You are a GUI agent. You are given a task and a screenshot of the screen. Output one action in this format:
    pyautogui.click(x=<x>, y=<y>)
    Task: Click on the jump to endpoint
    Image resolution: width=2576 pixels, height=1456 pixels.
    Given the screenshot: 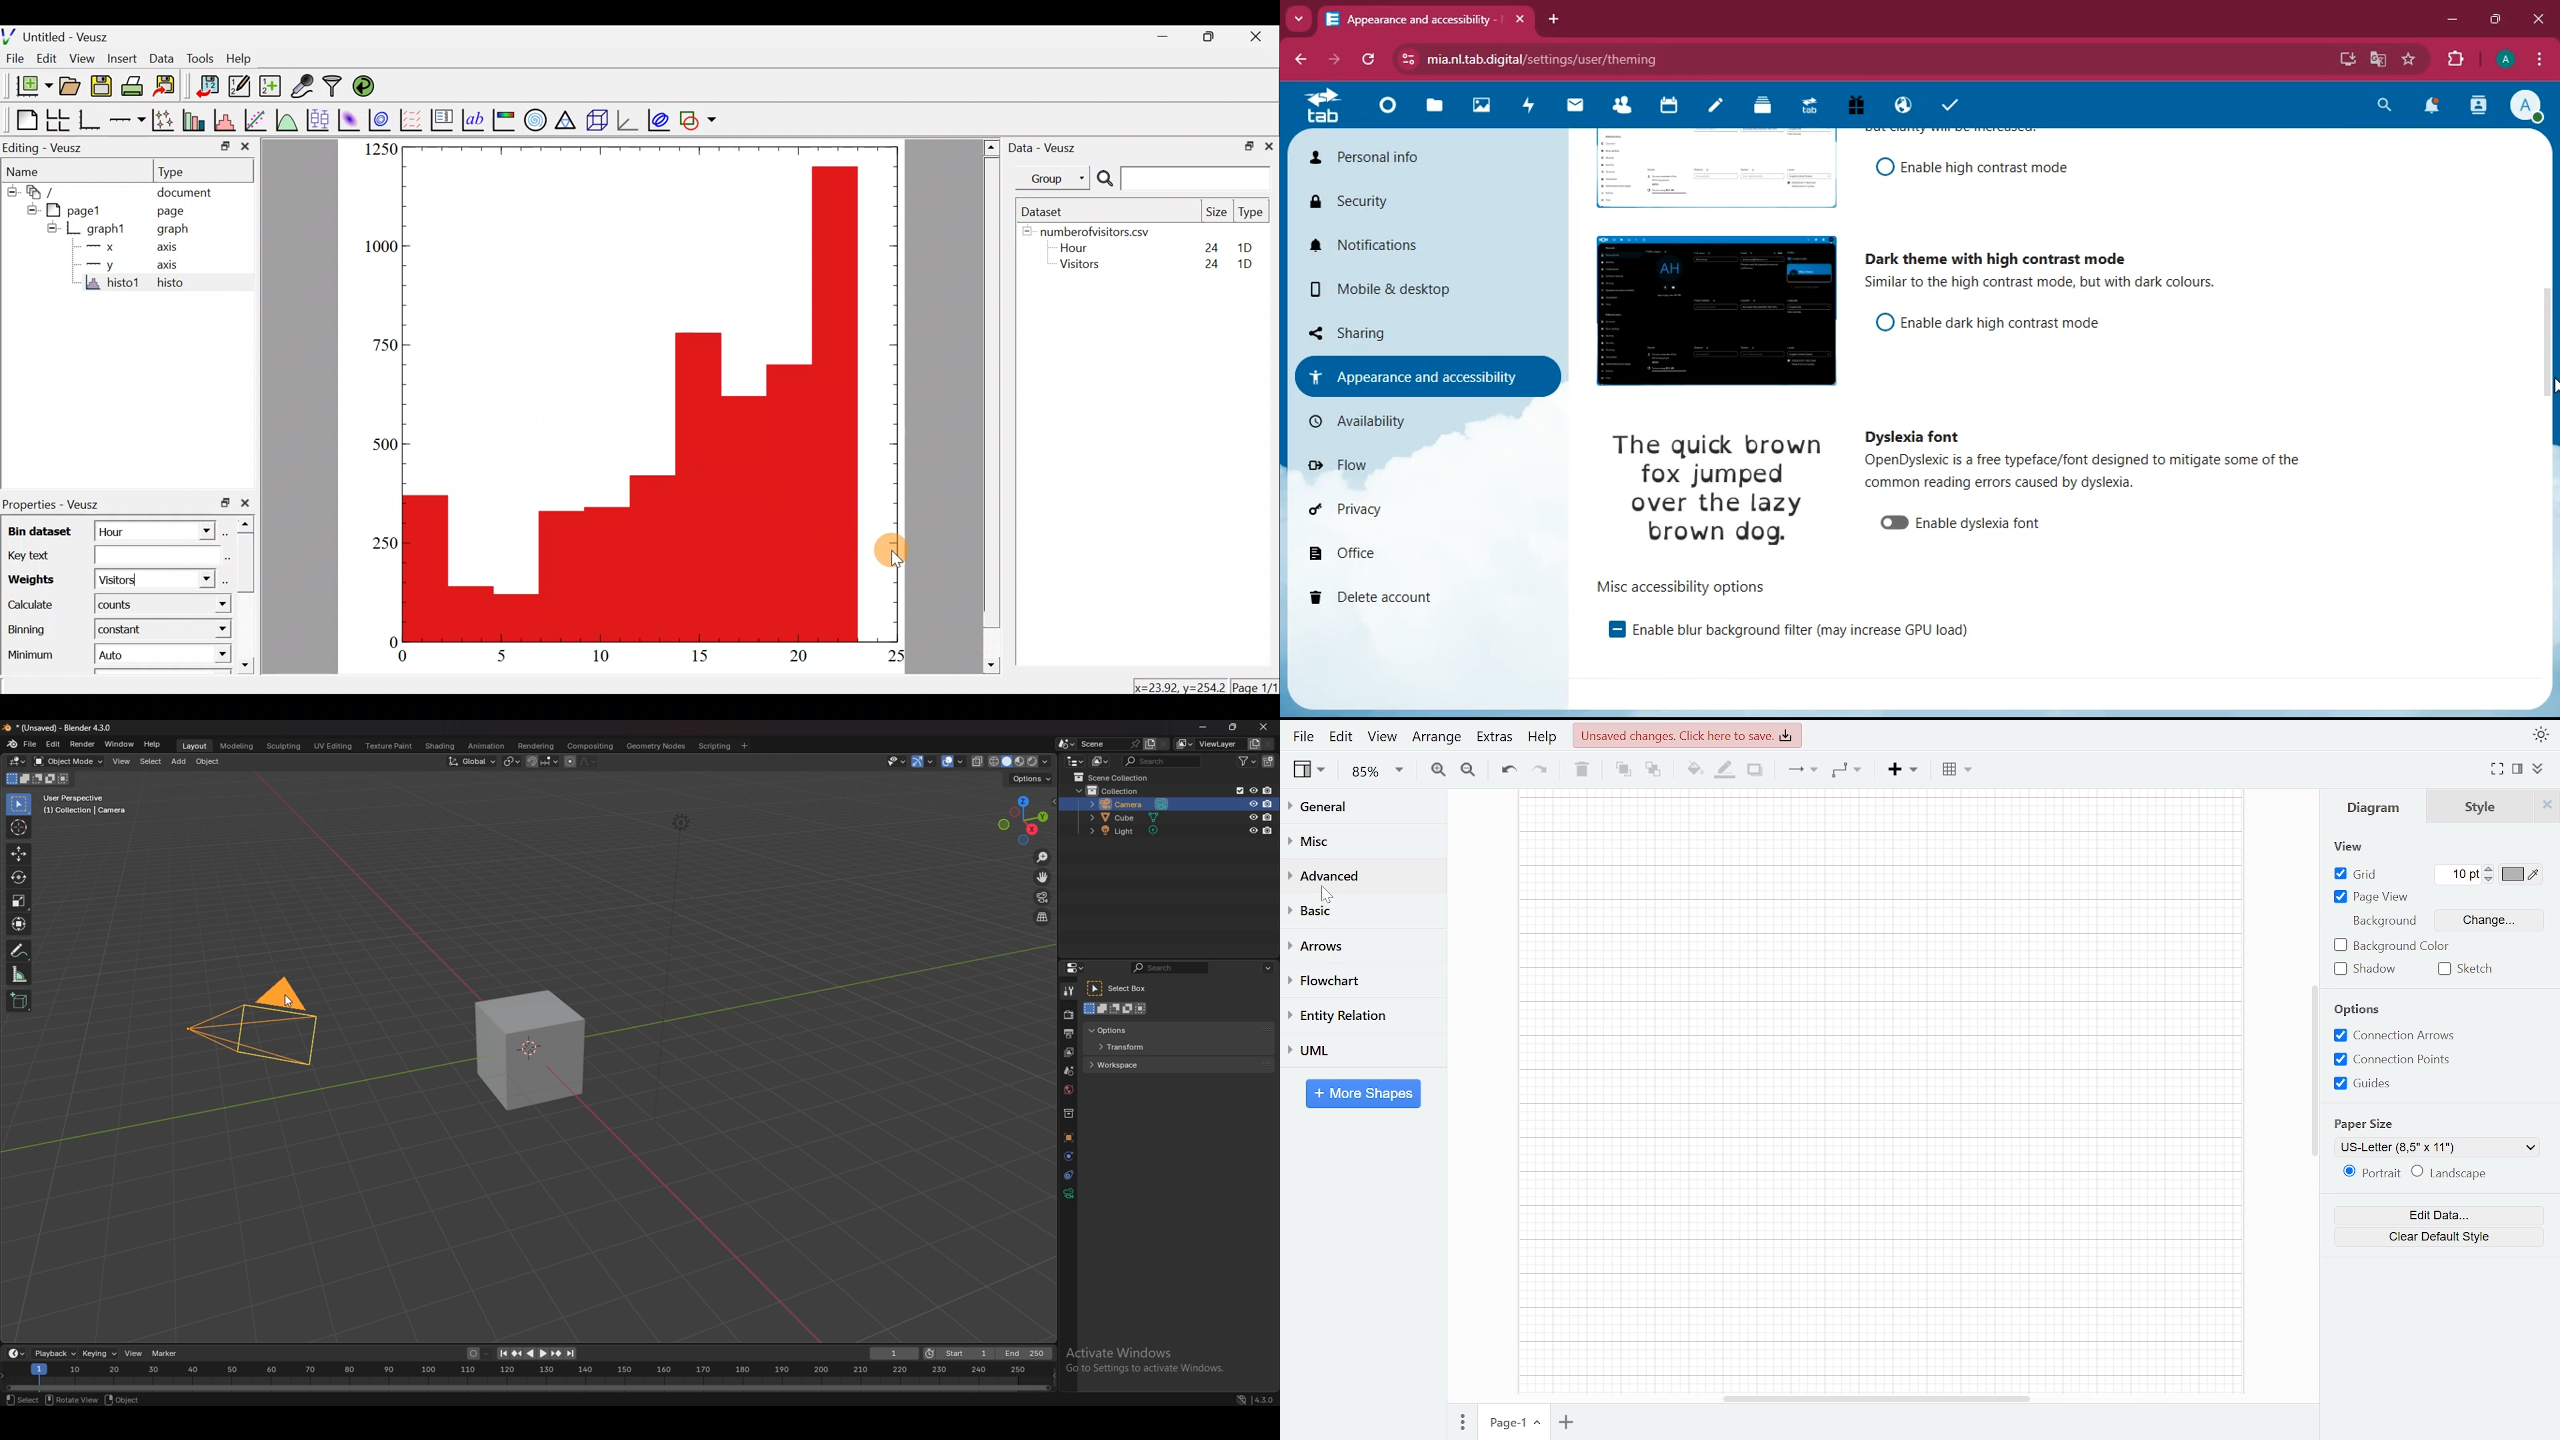 What is the action you would take?
    pyautogui.click(x=499, y=1354)
    